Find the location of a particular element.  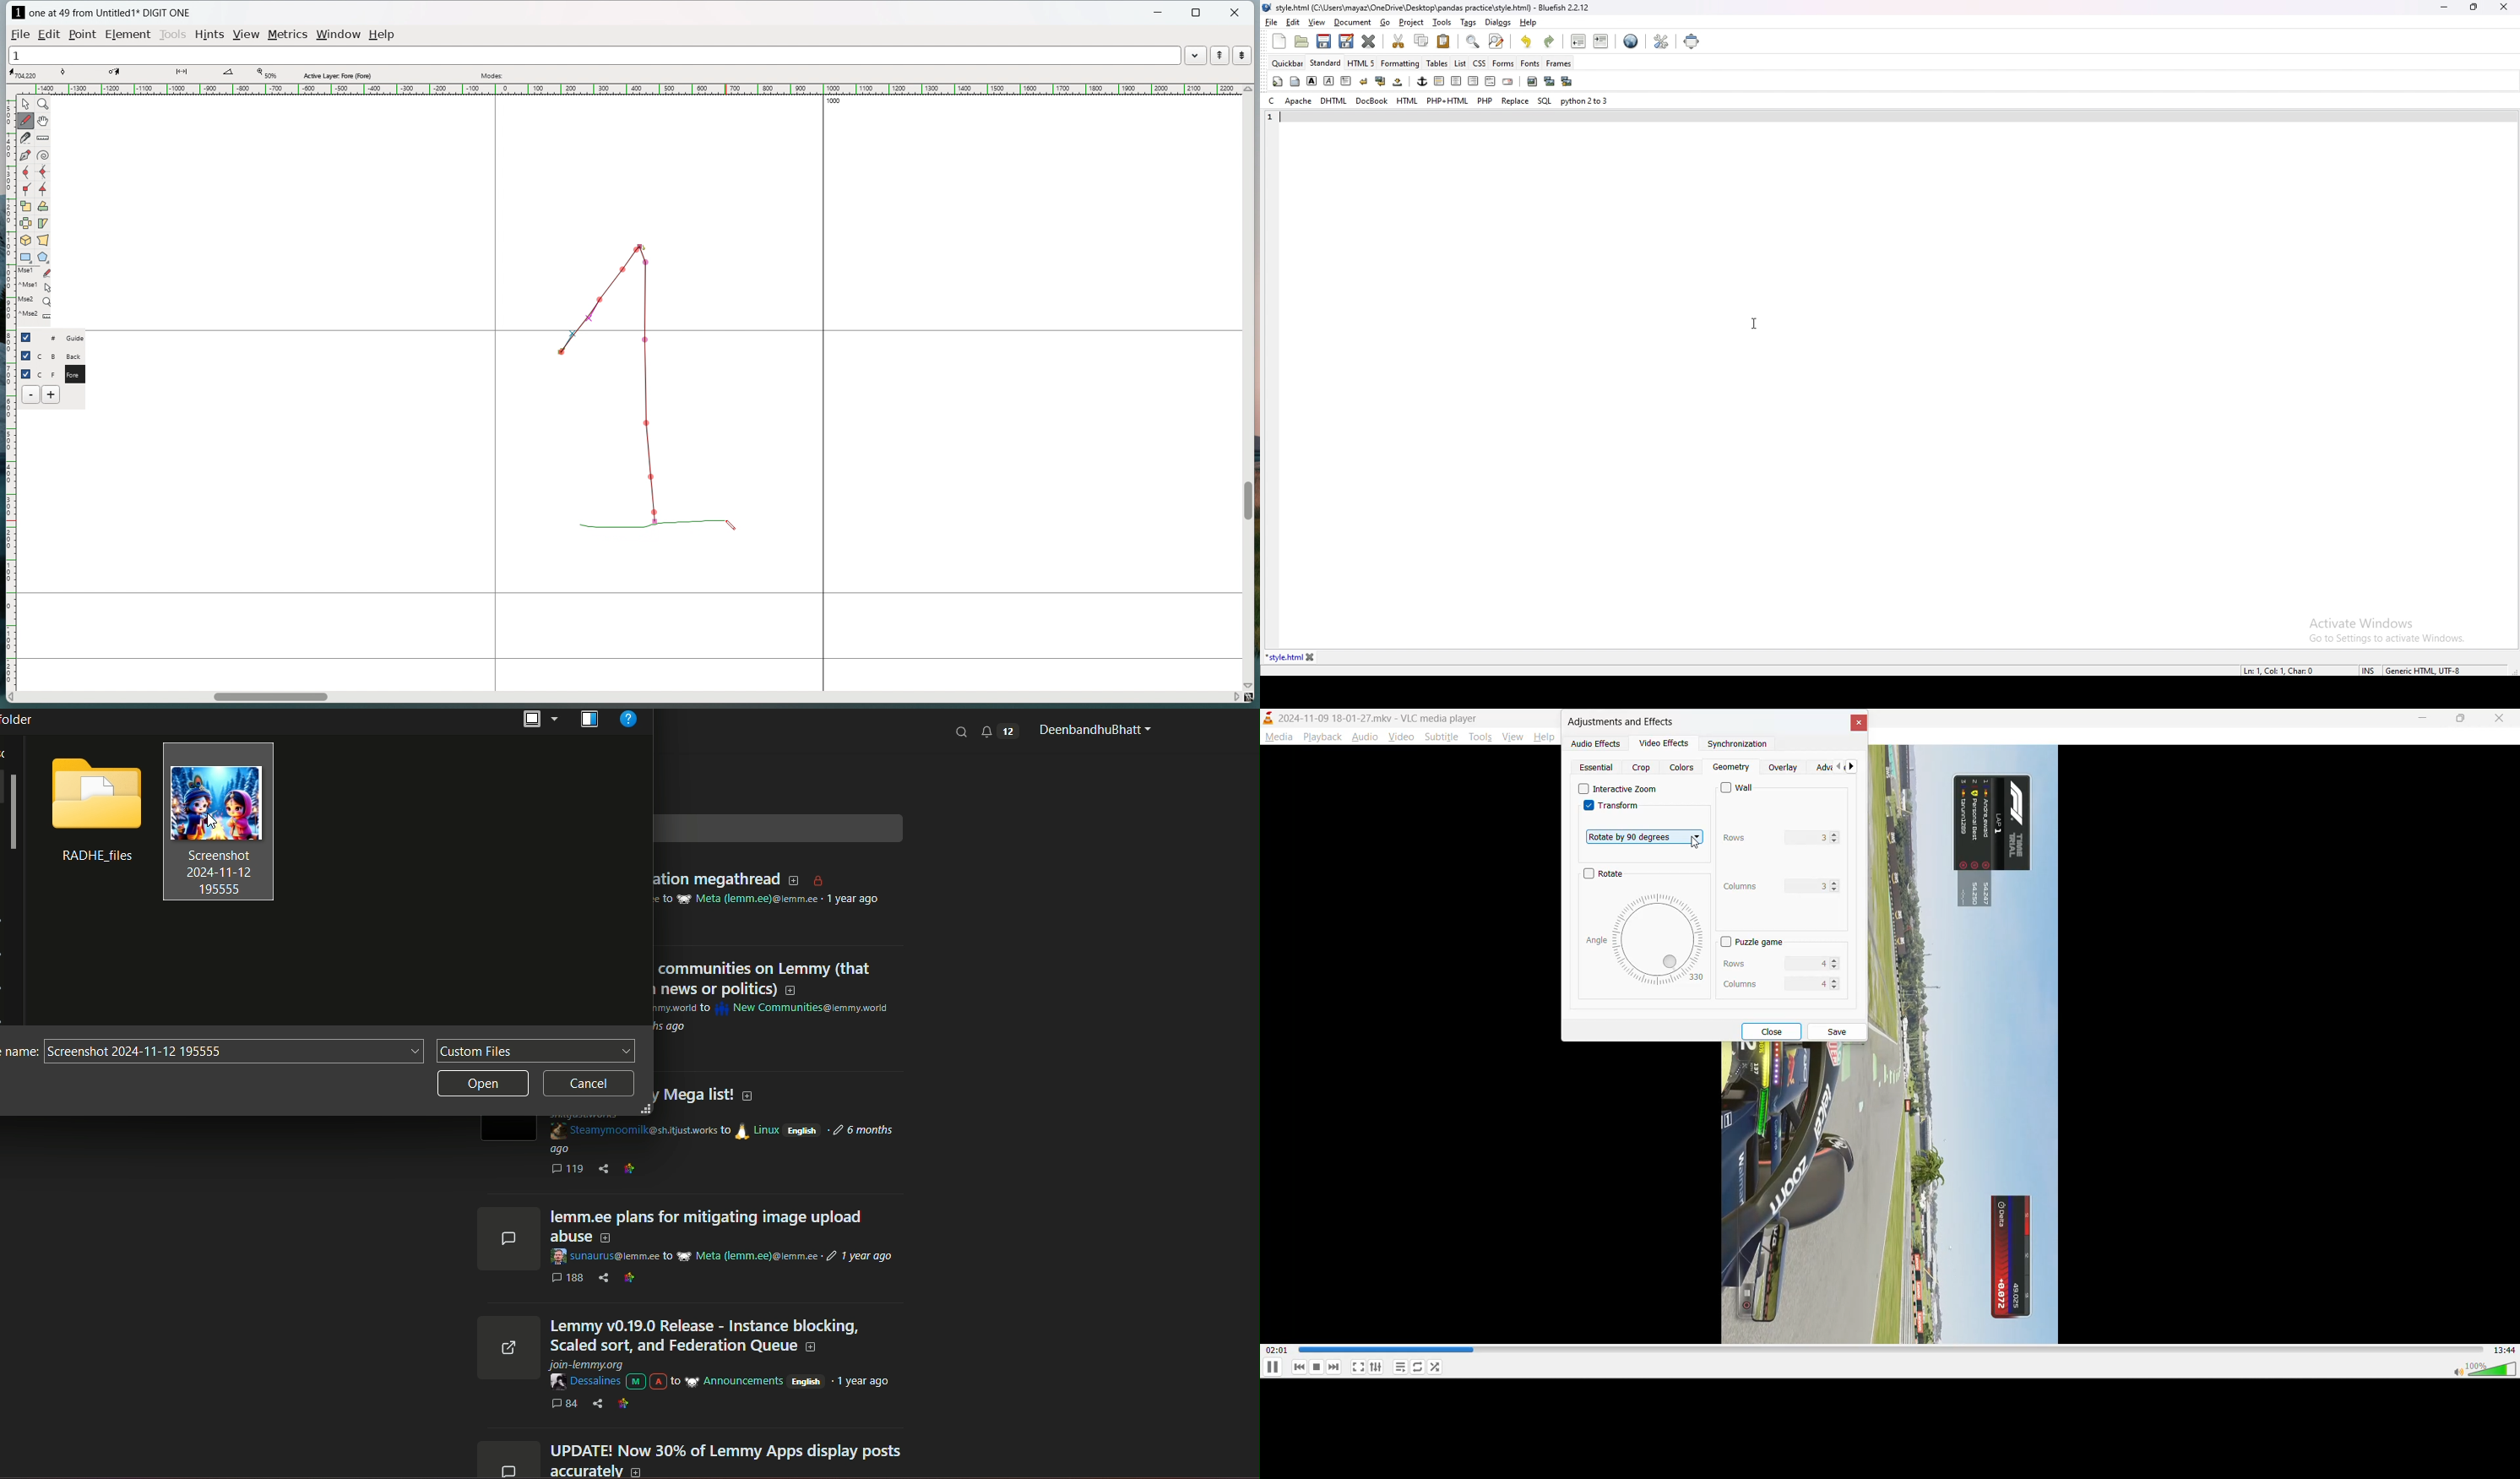

edit preference is located at coordinates (1660, 41).